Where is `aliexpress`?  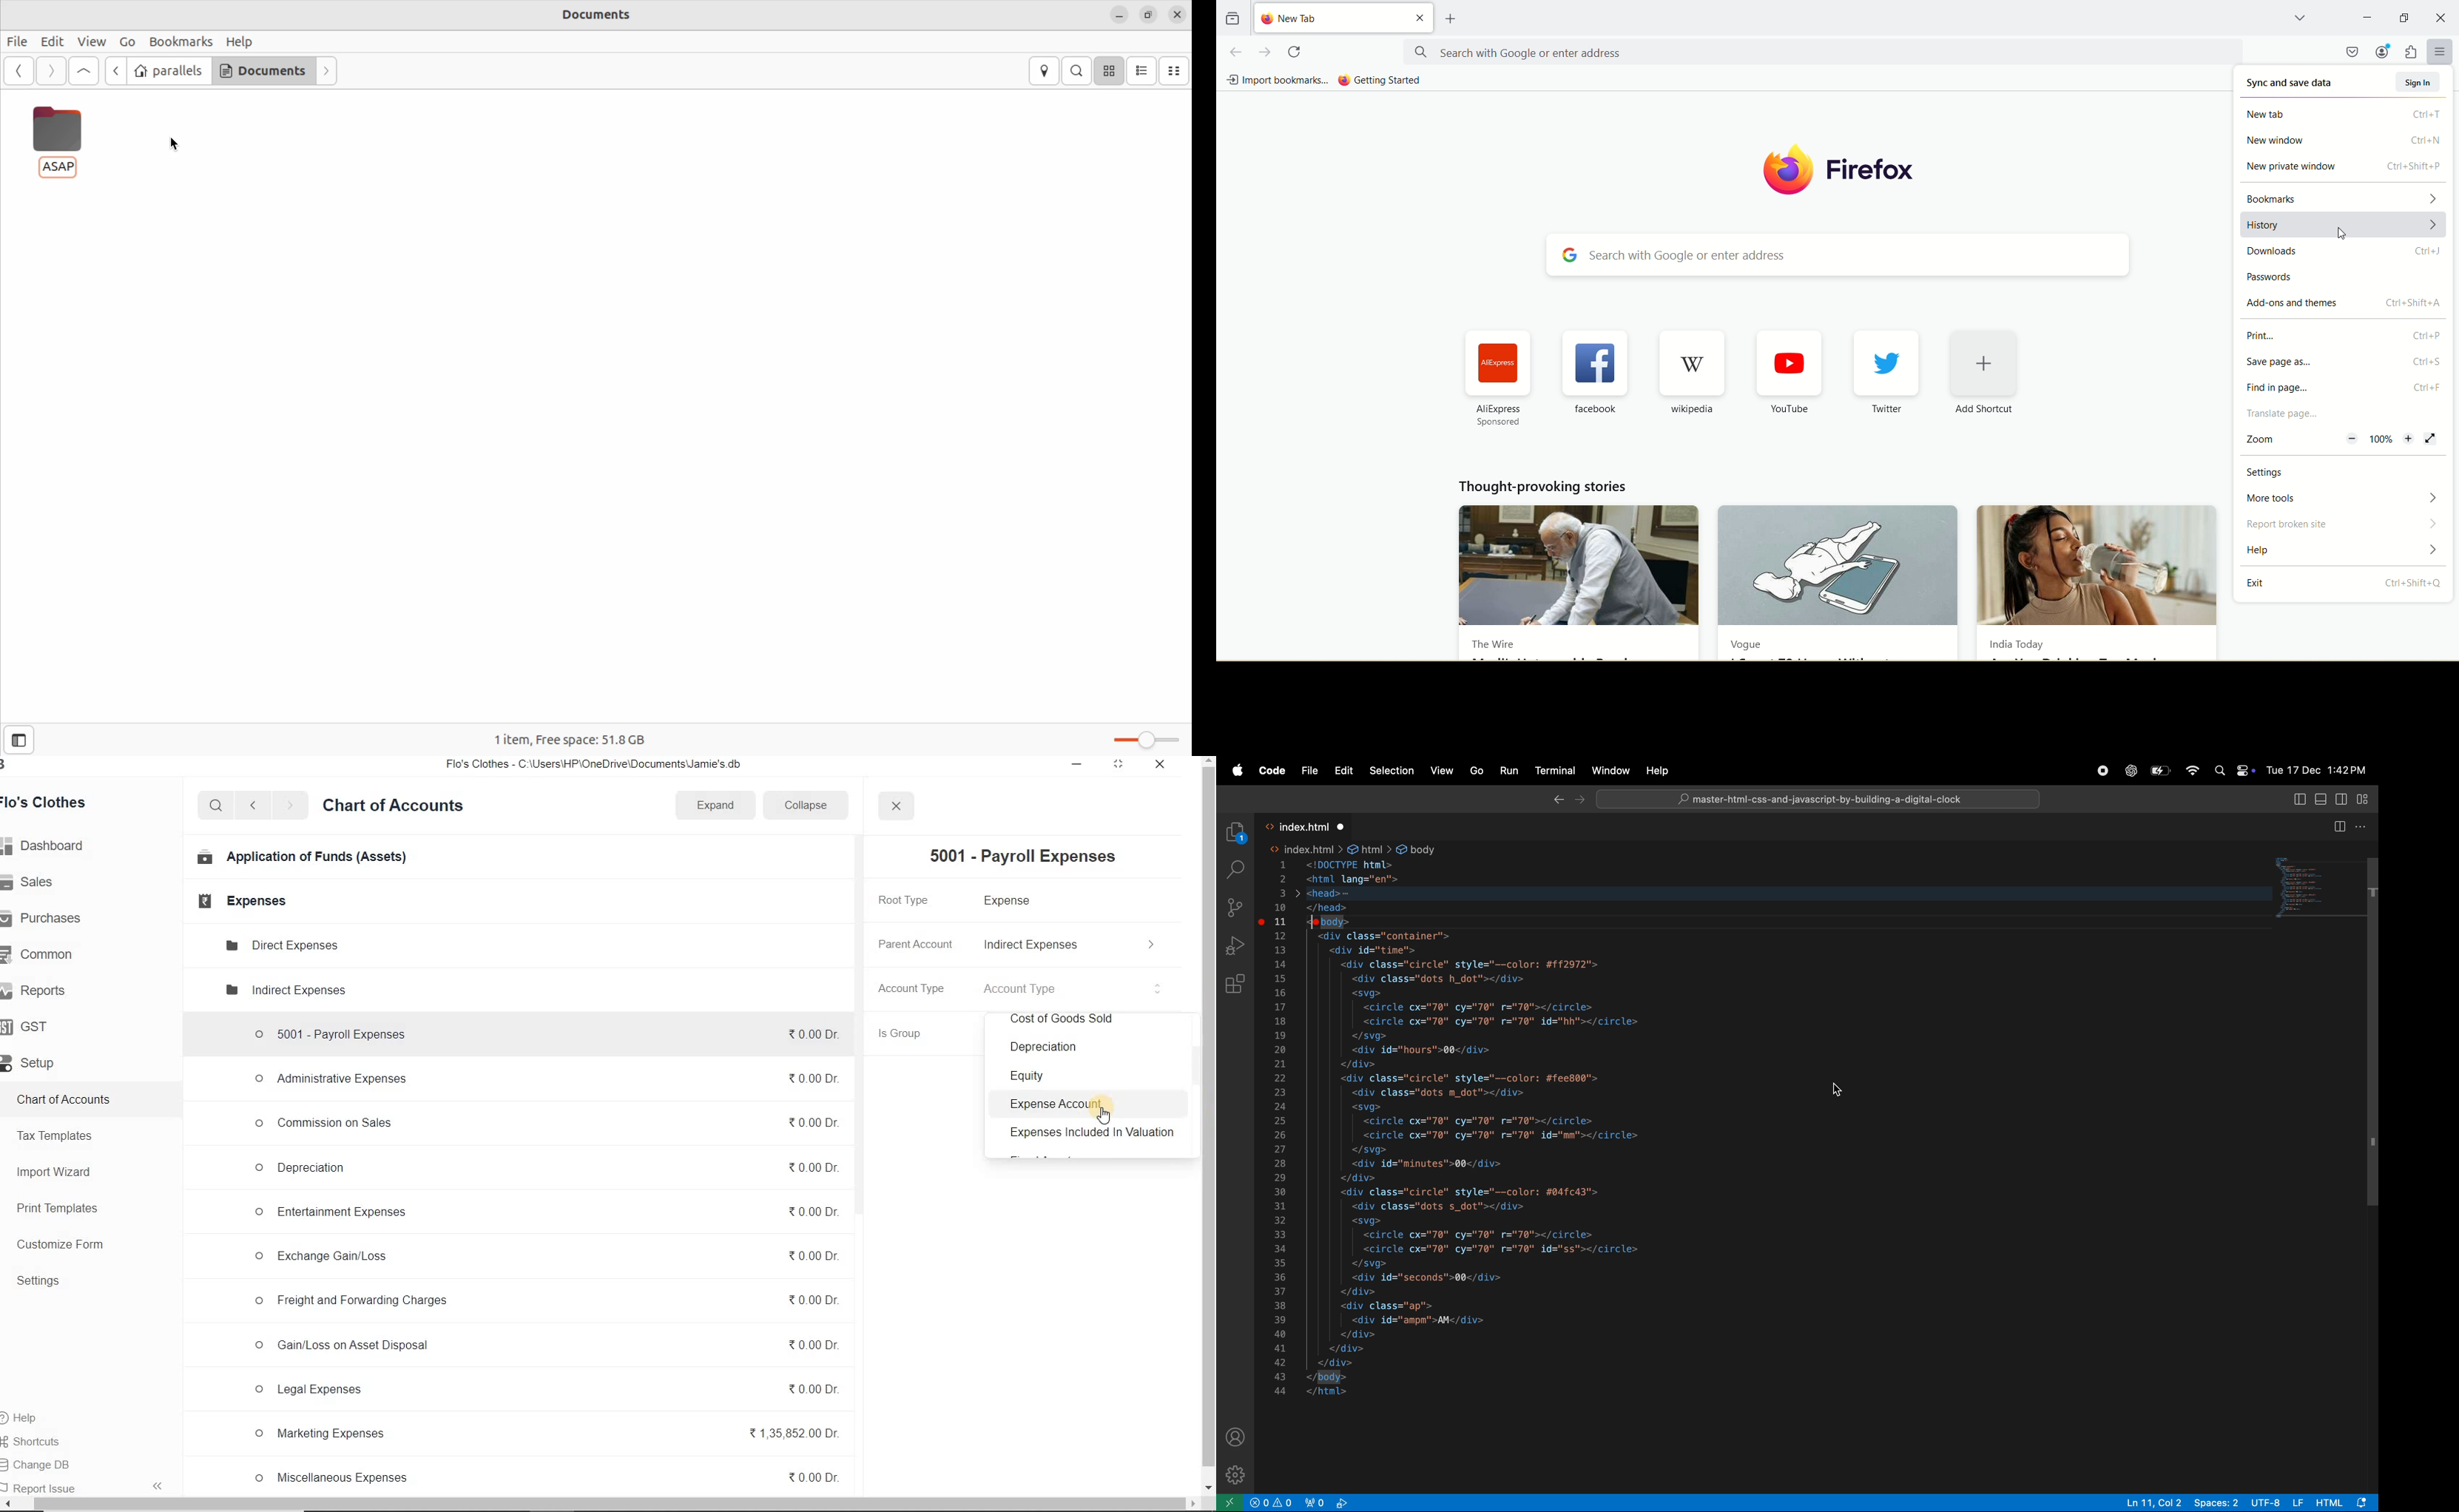 aliexpress is located at coordinates (1499, 366).